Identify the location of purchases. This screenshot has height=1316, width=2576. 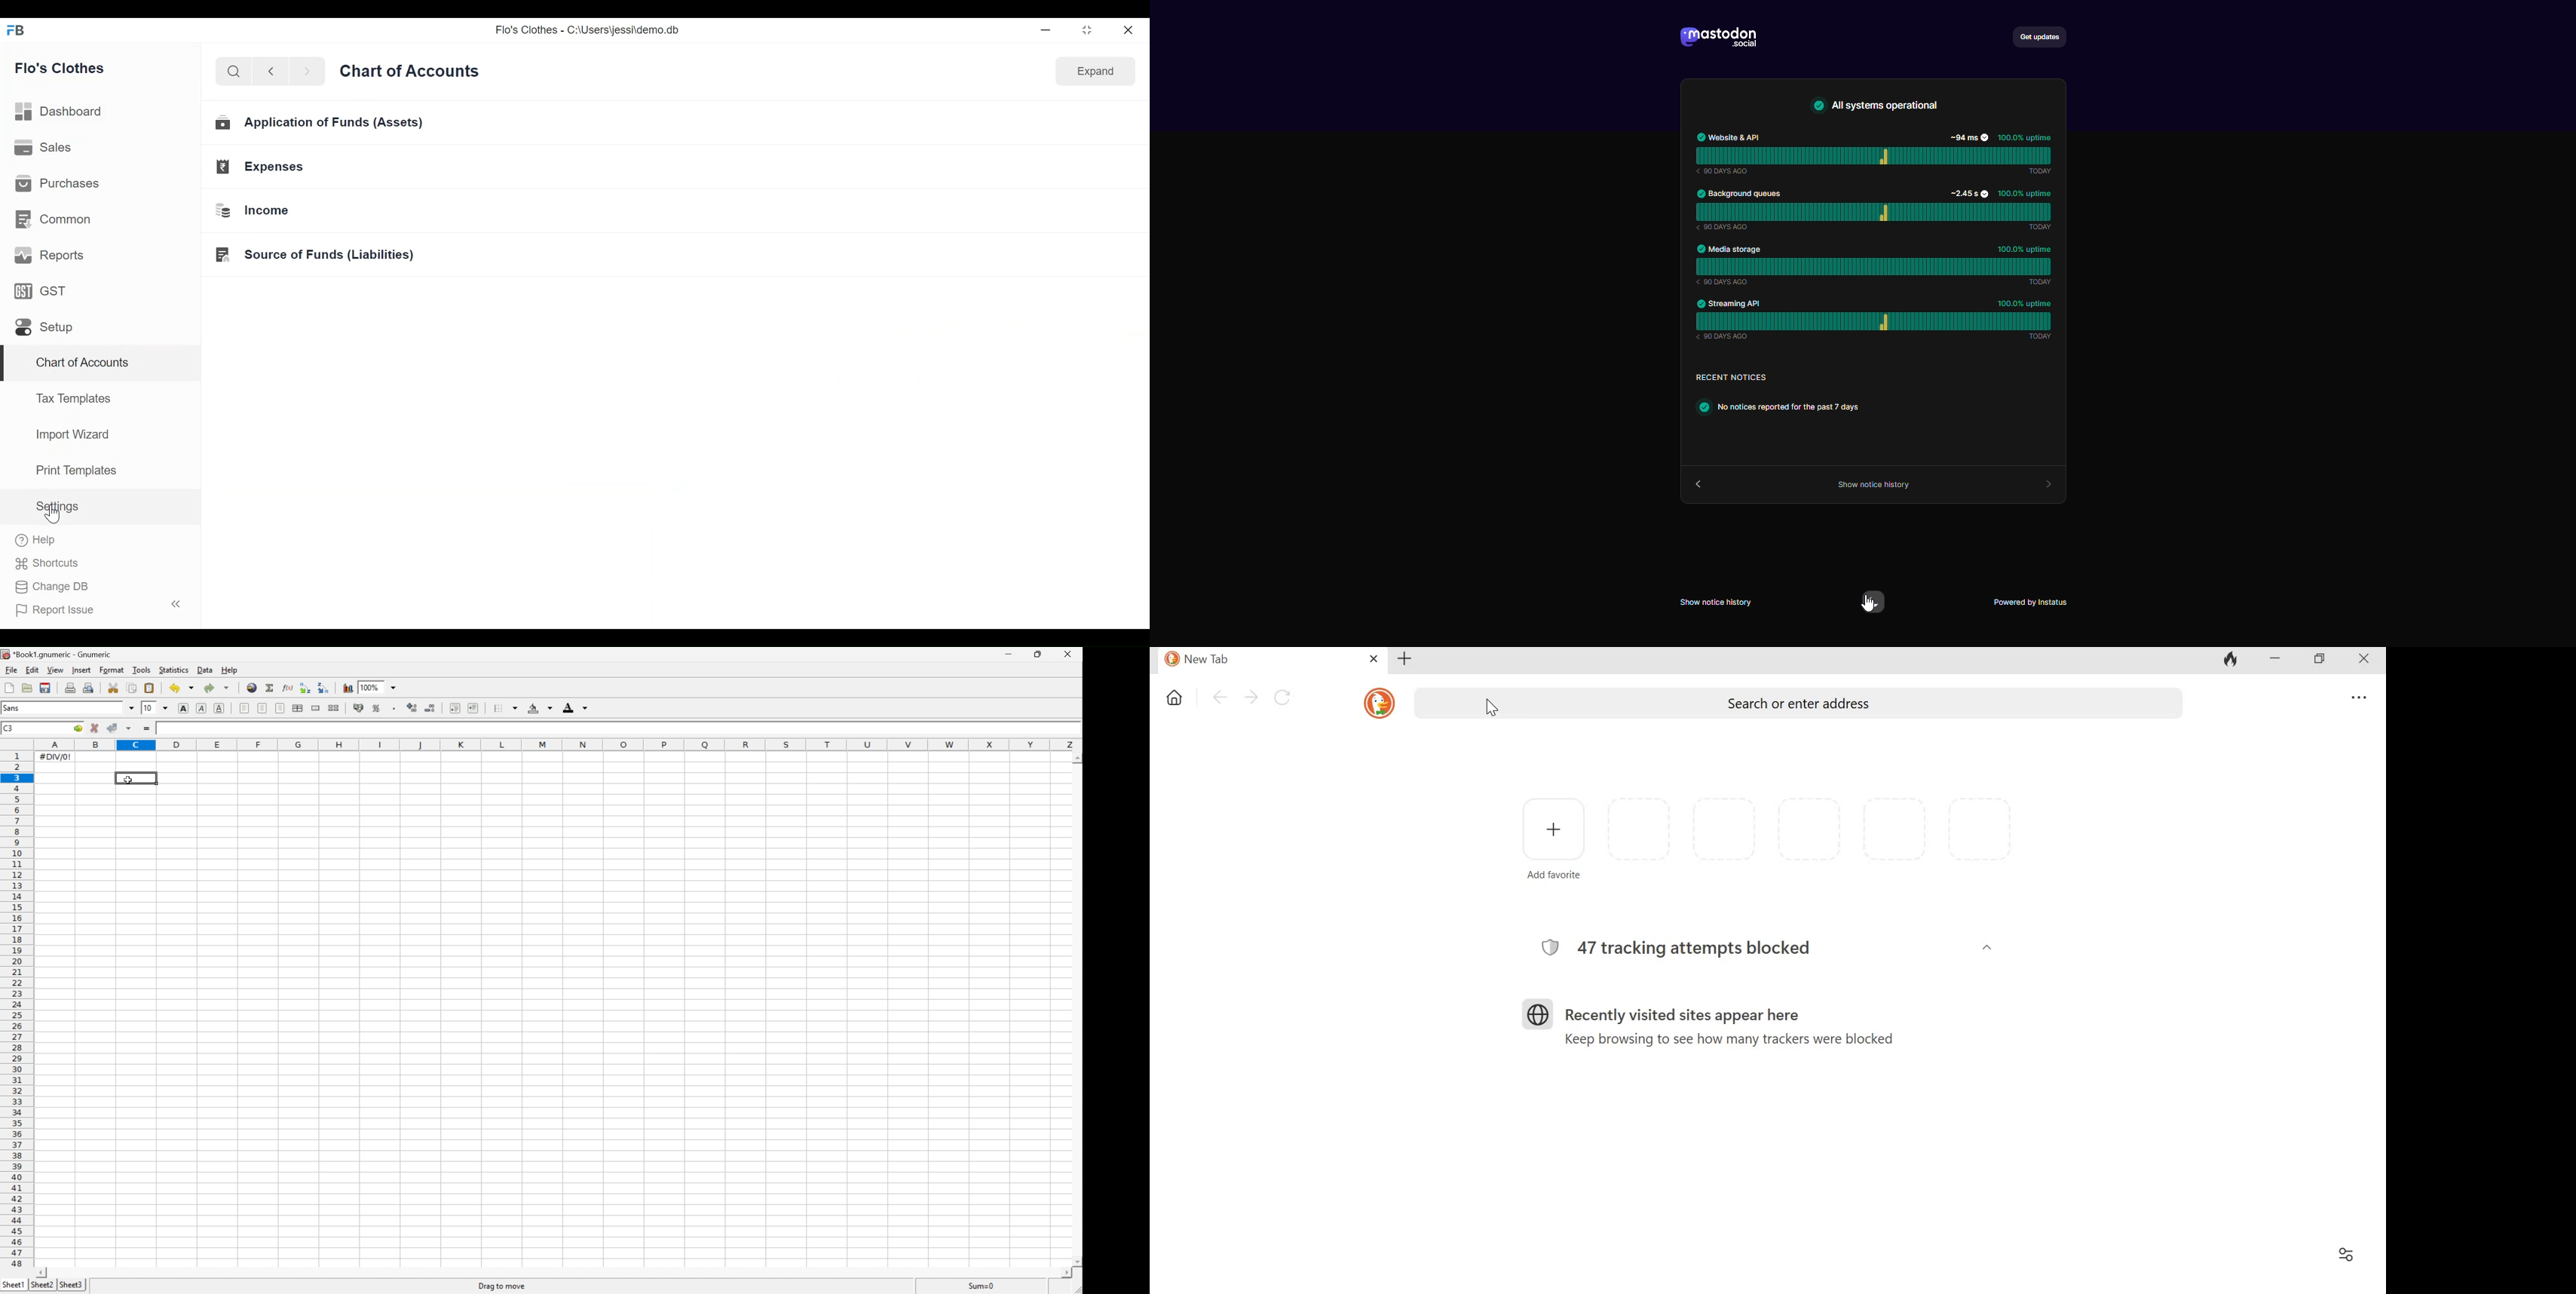
(56, 183).